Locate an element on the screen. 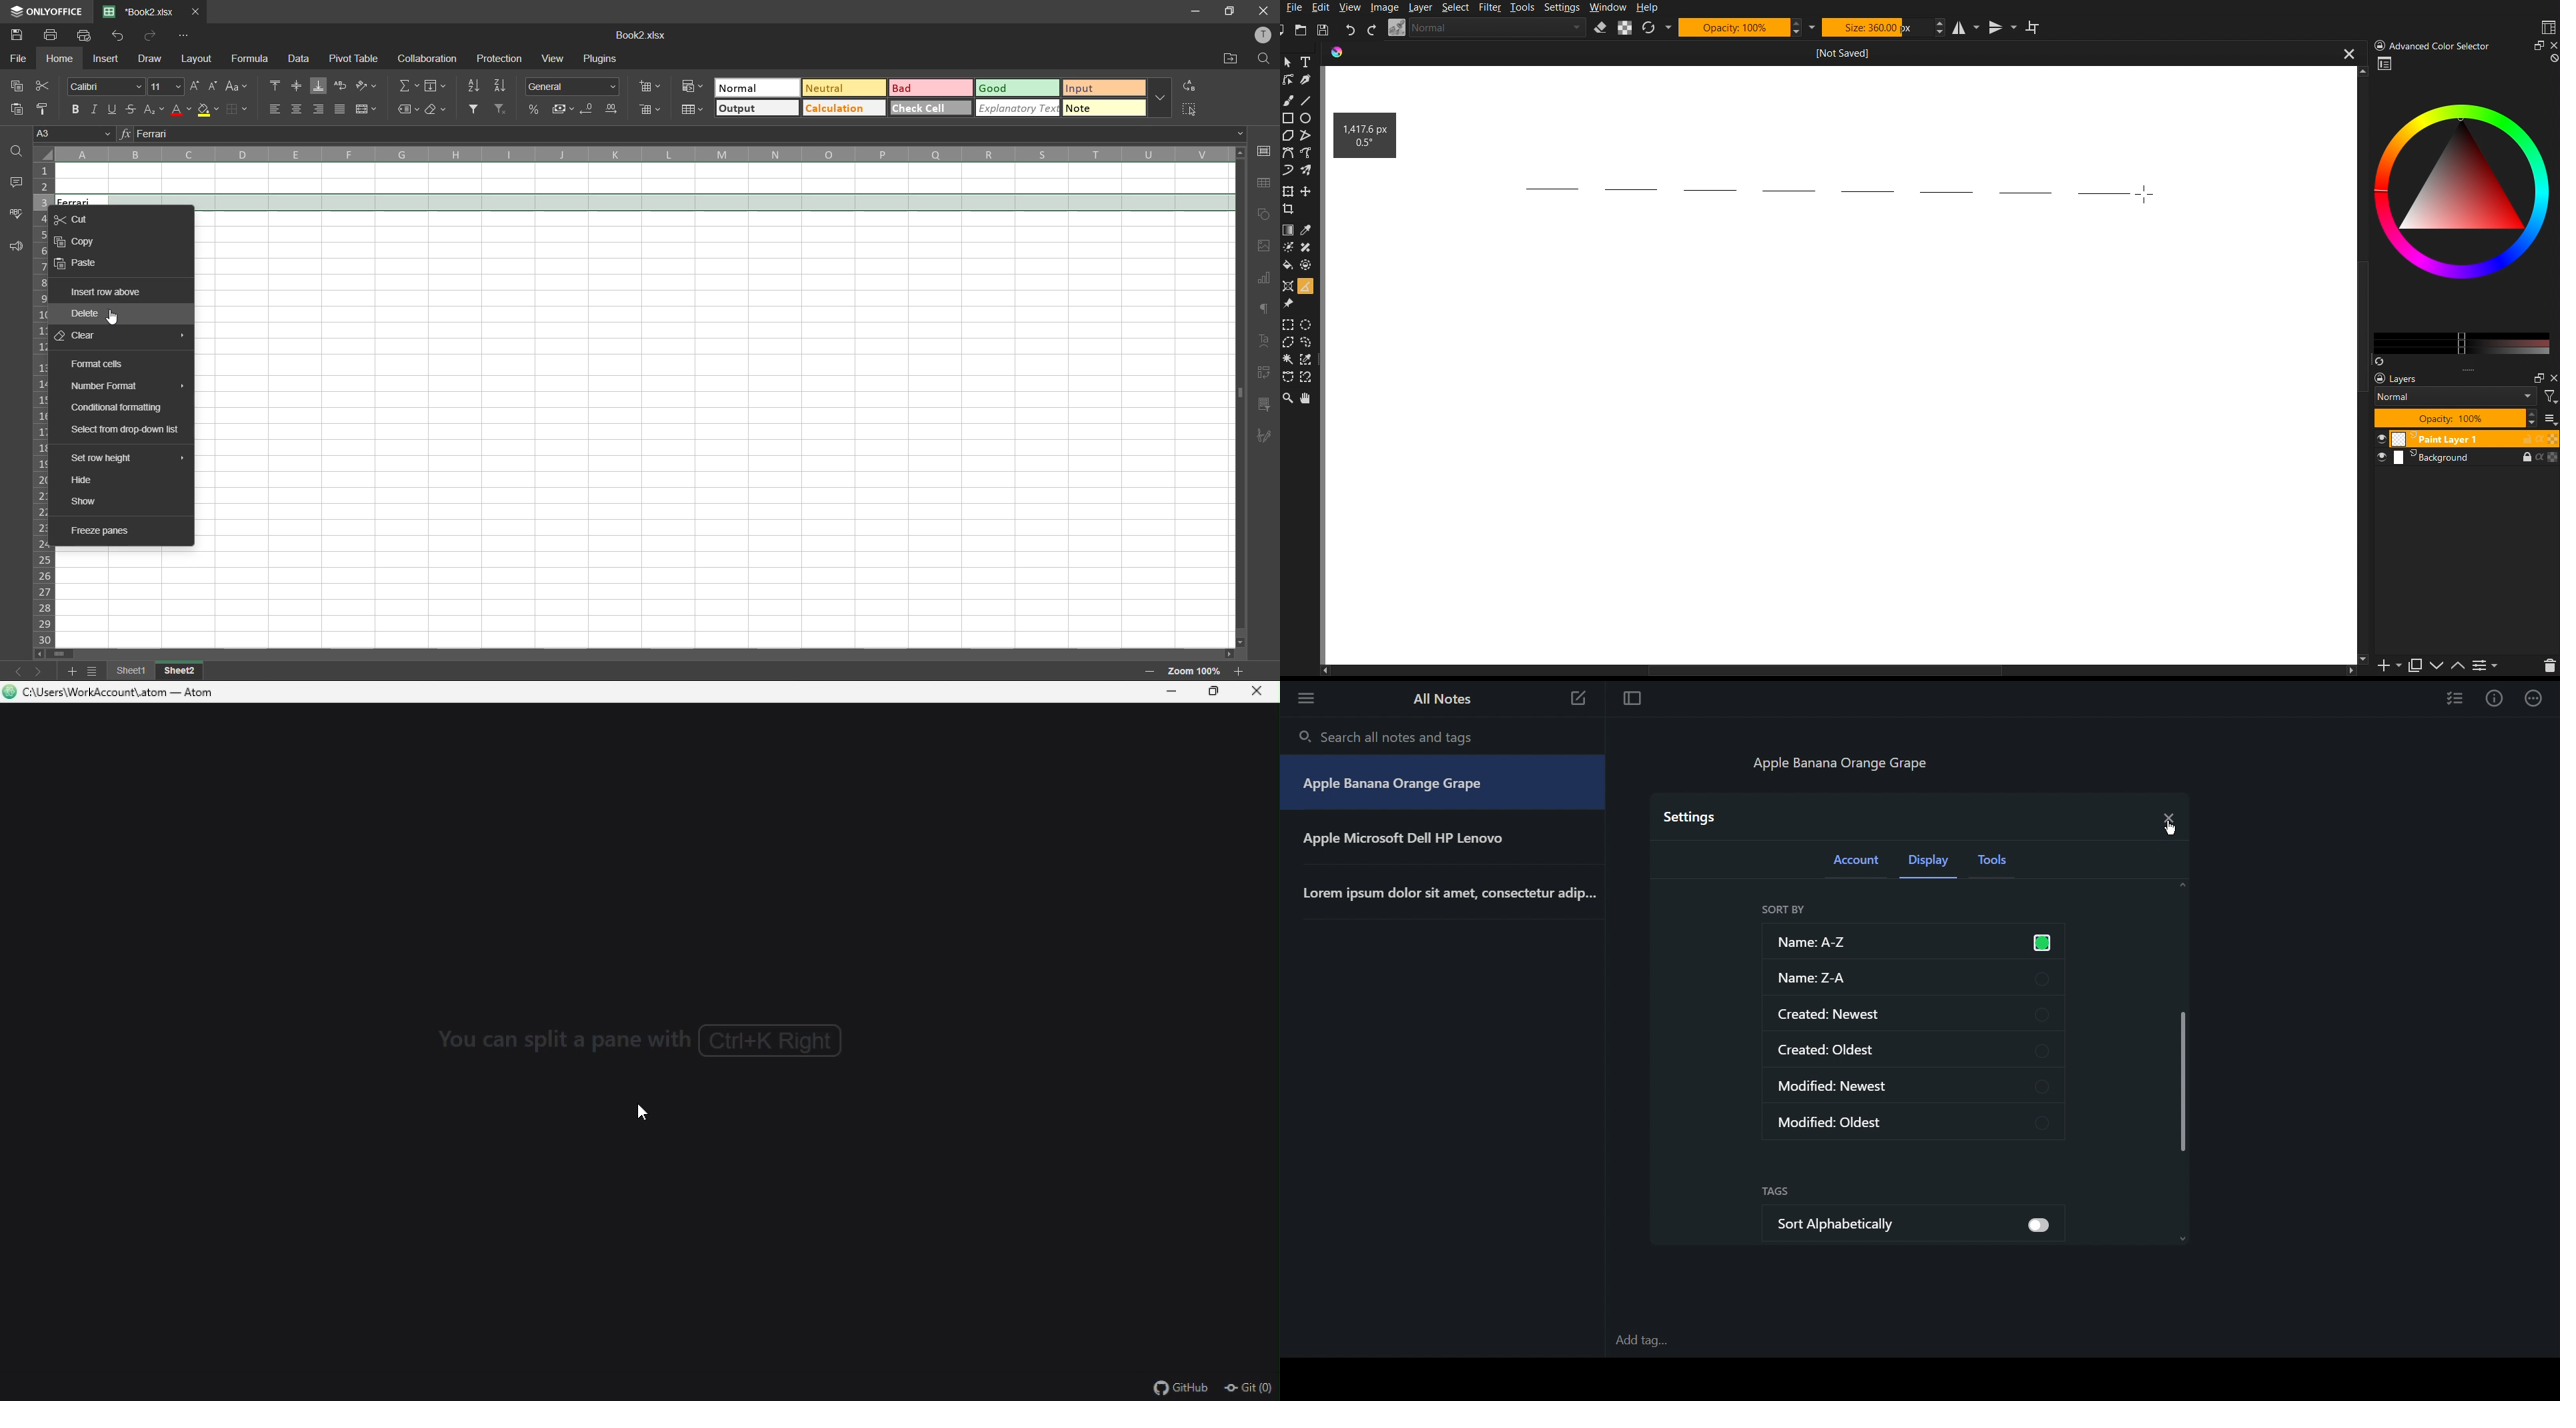 This screenshot has height=1428, width=2576. Alpha is located at coordinates (1625, 28).